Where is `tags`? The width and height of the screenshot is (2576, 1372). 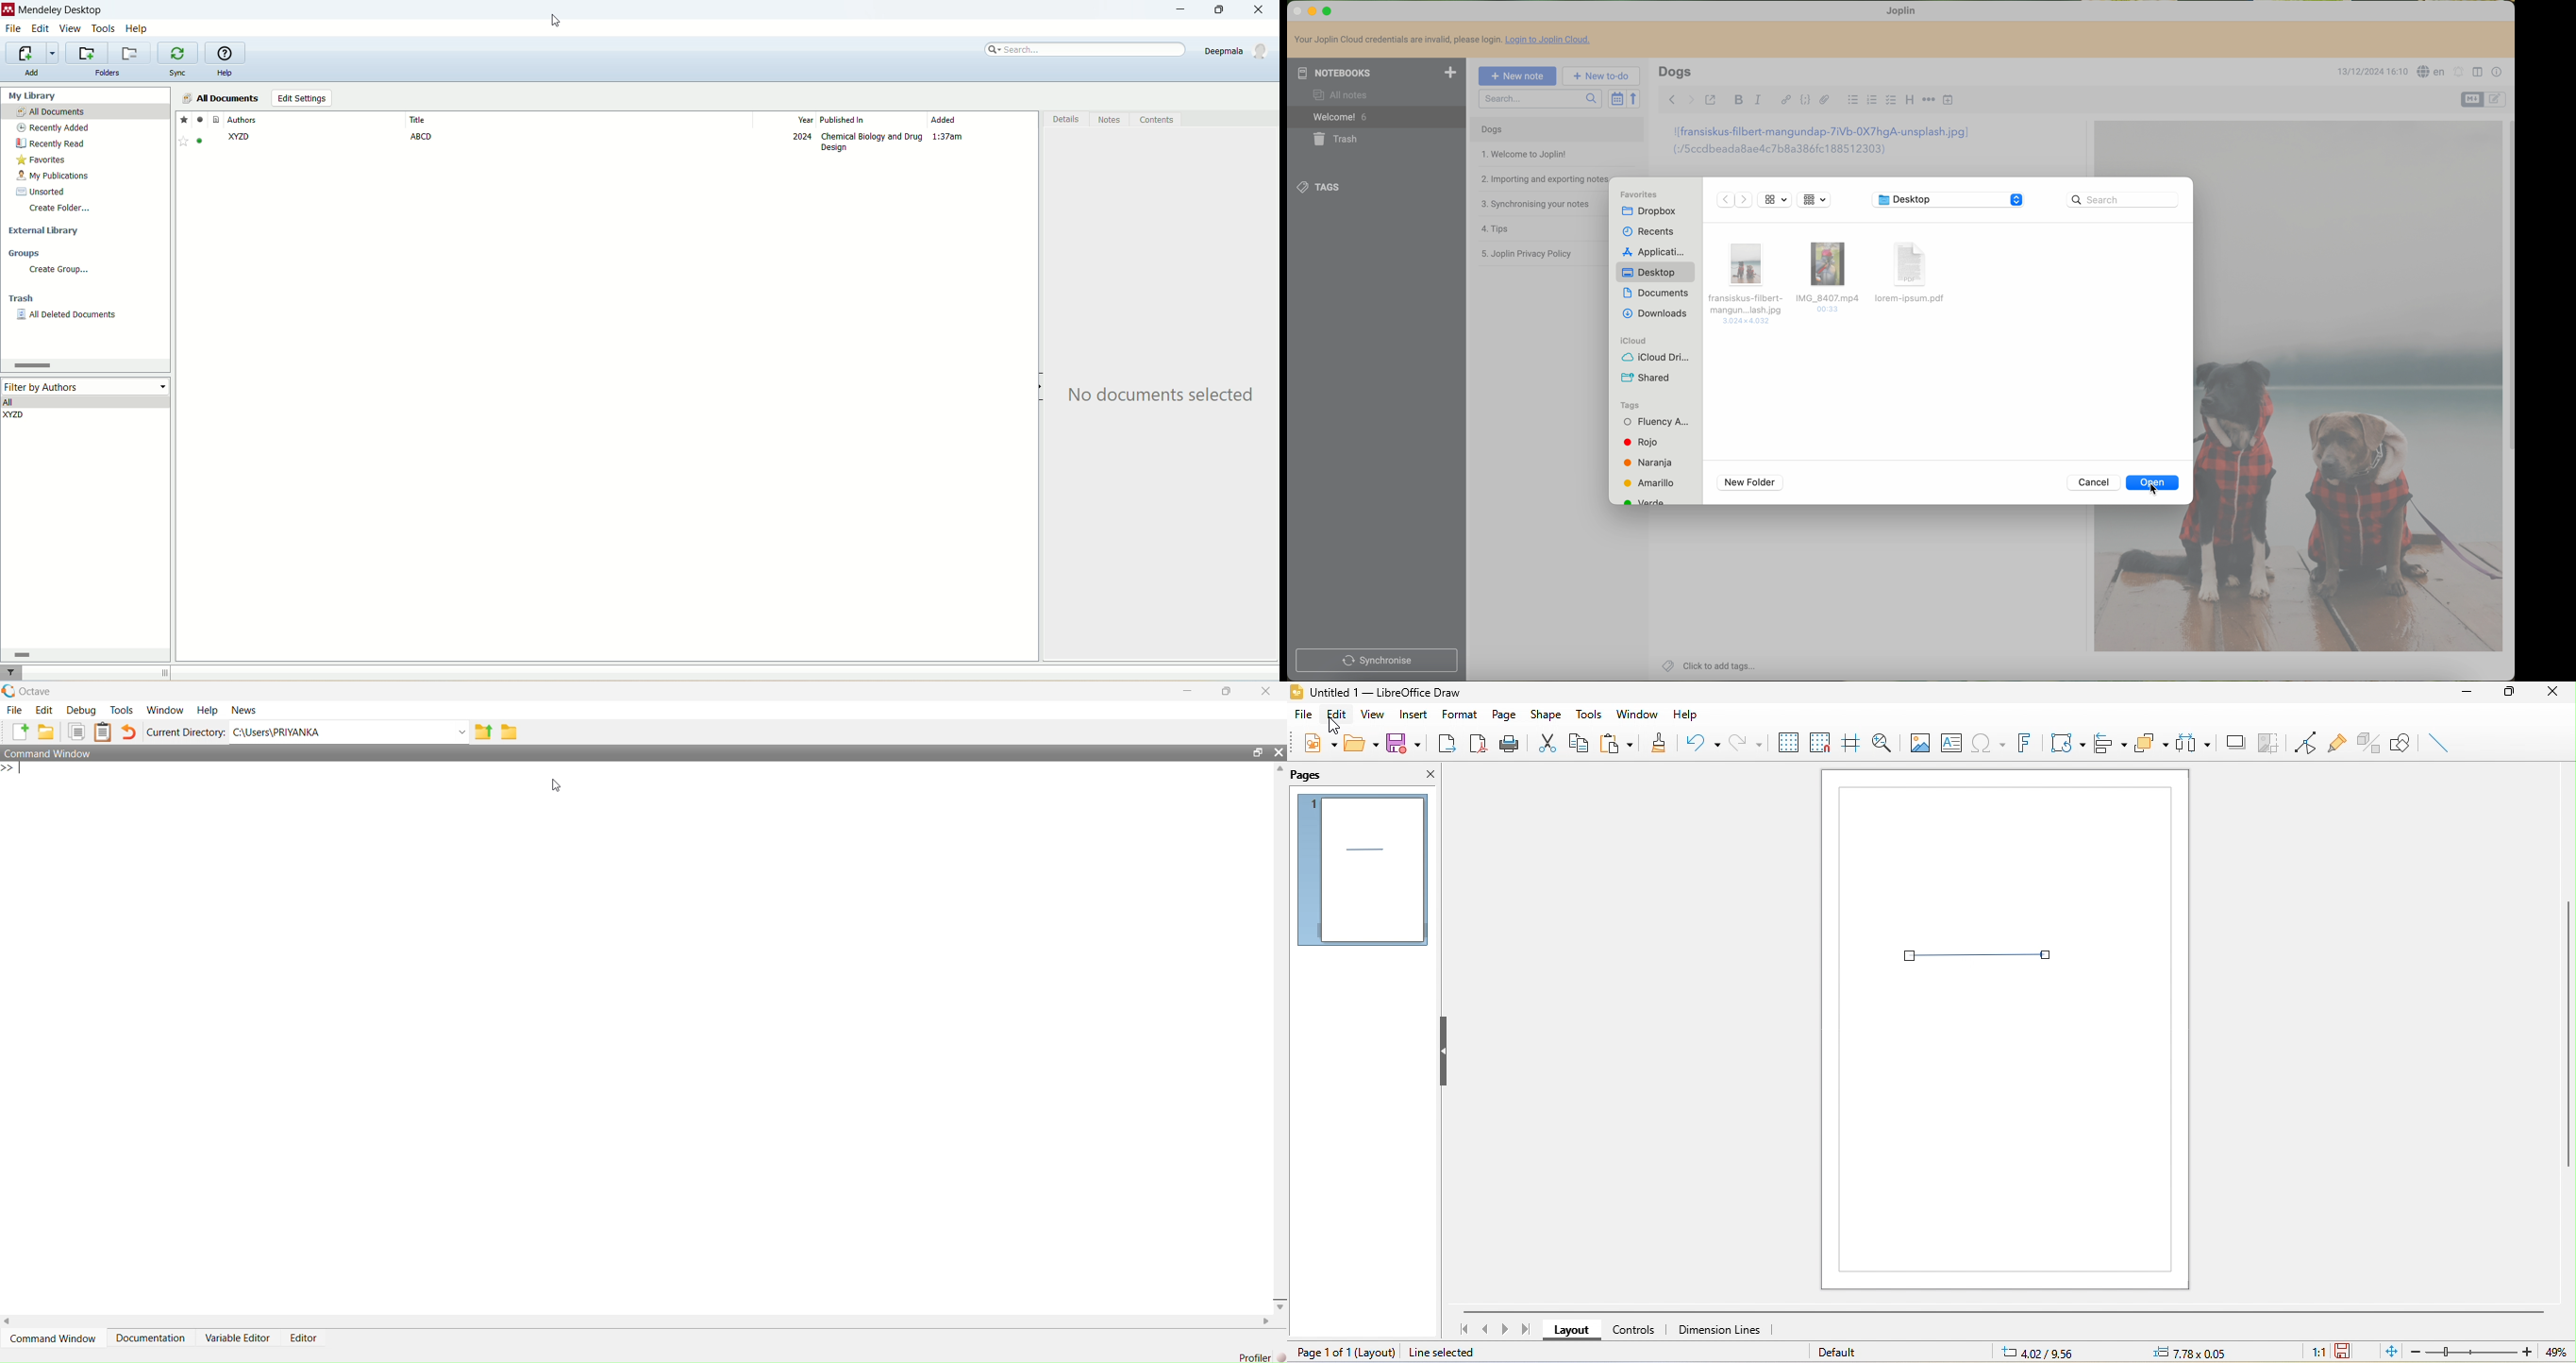
tags is located at coordinates (1633, 405).